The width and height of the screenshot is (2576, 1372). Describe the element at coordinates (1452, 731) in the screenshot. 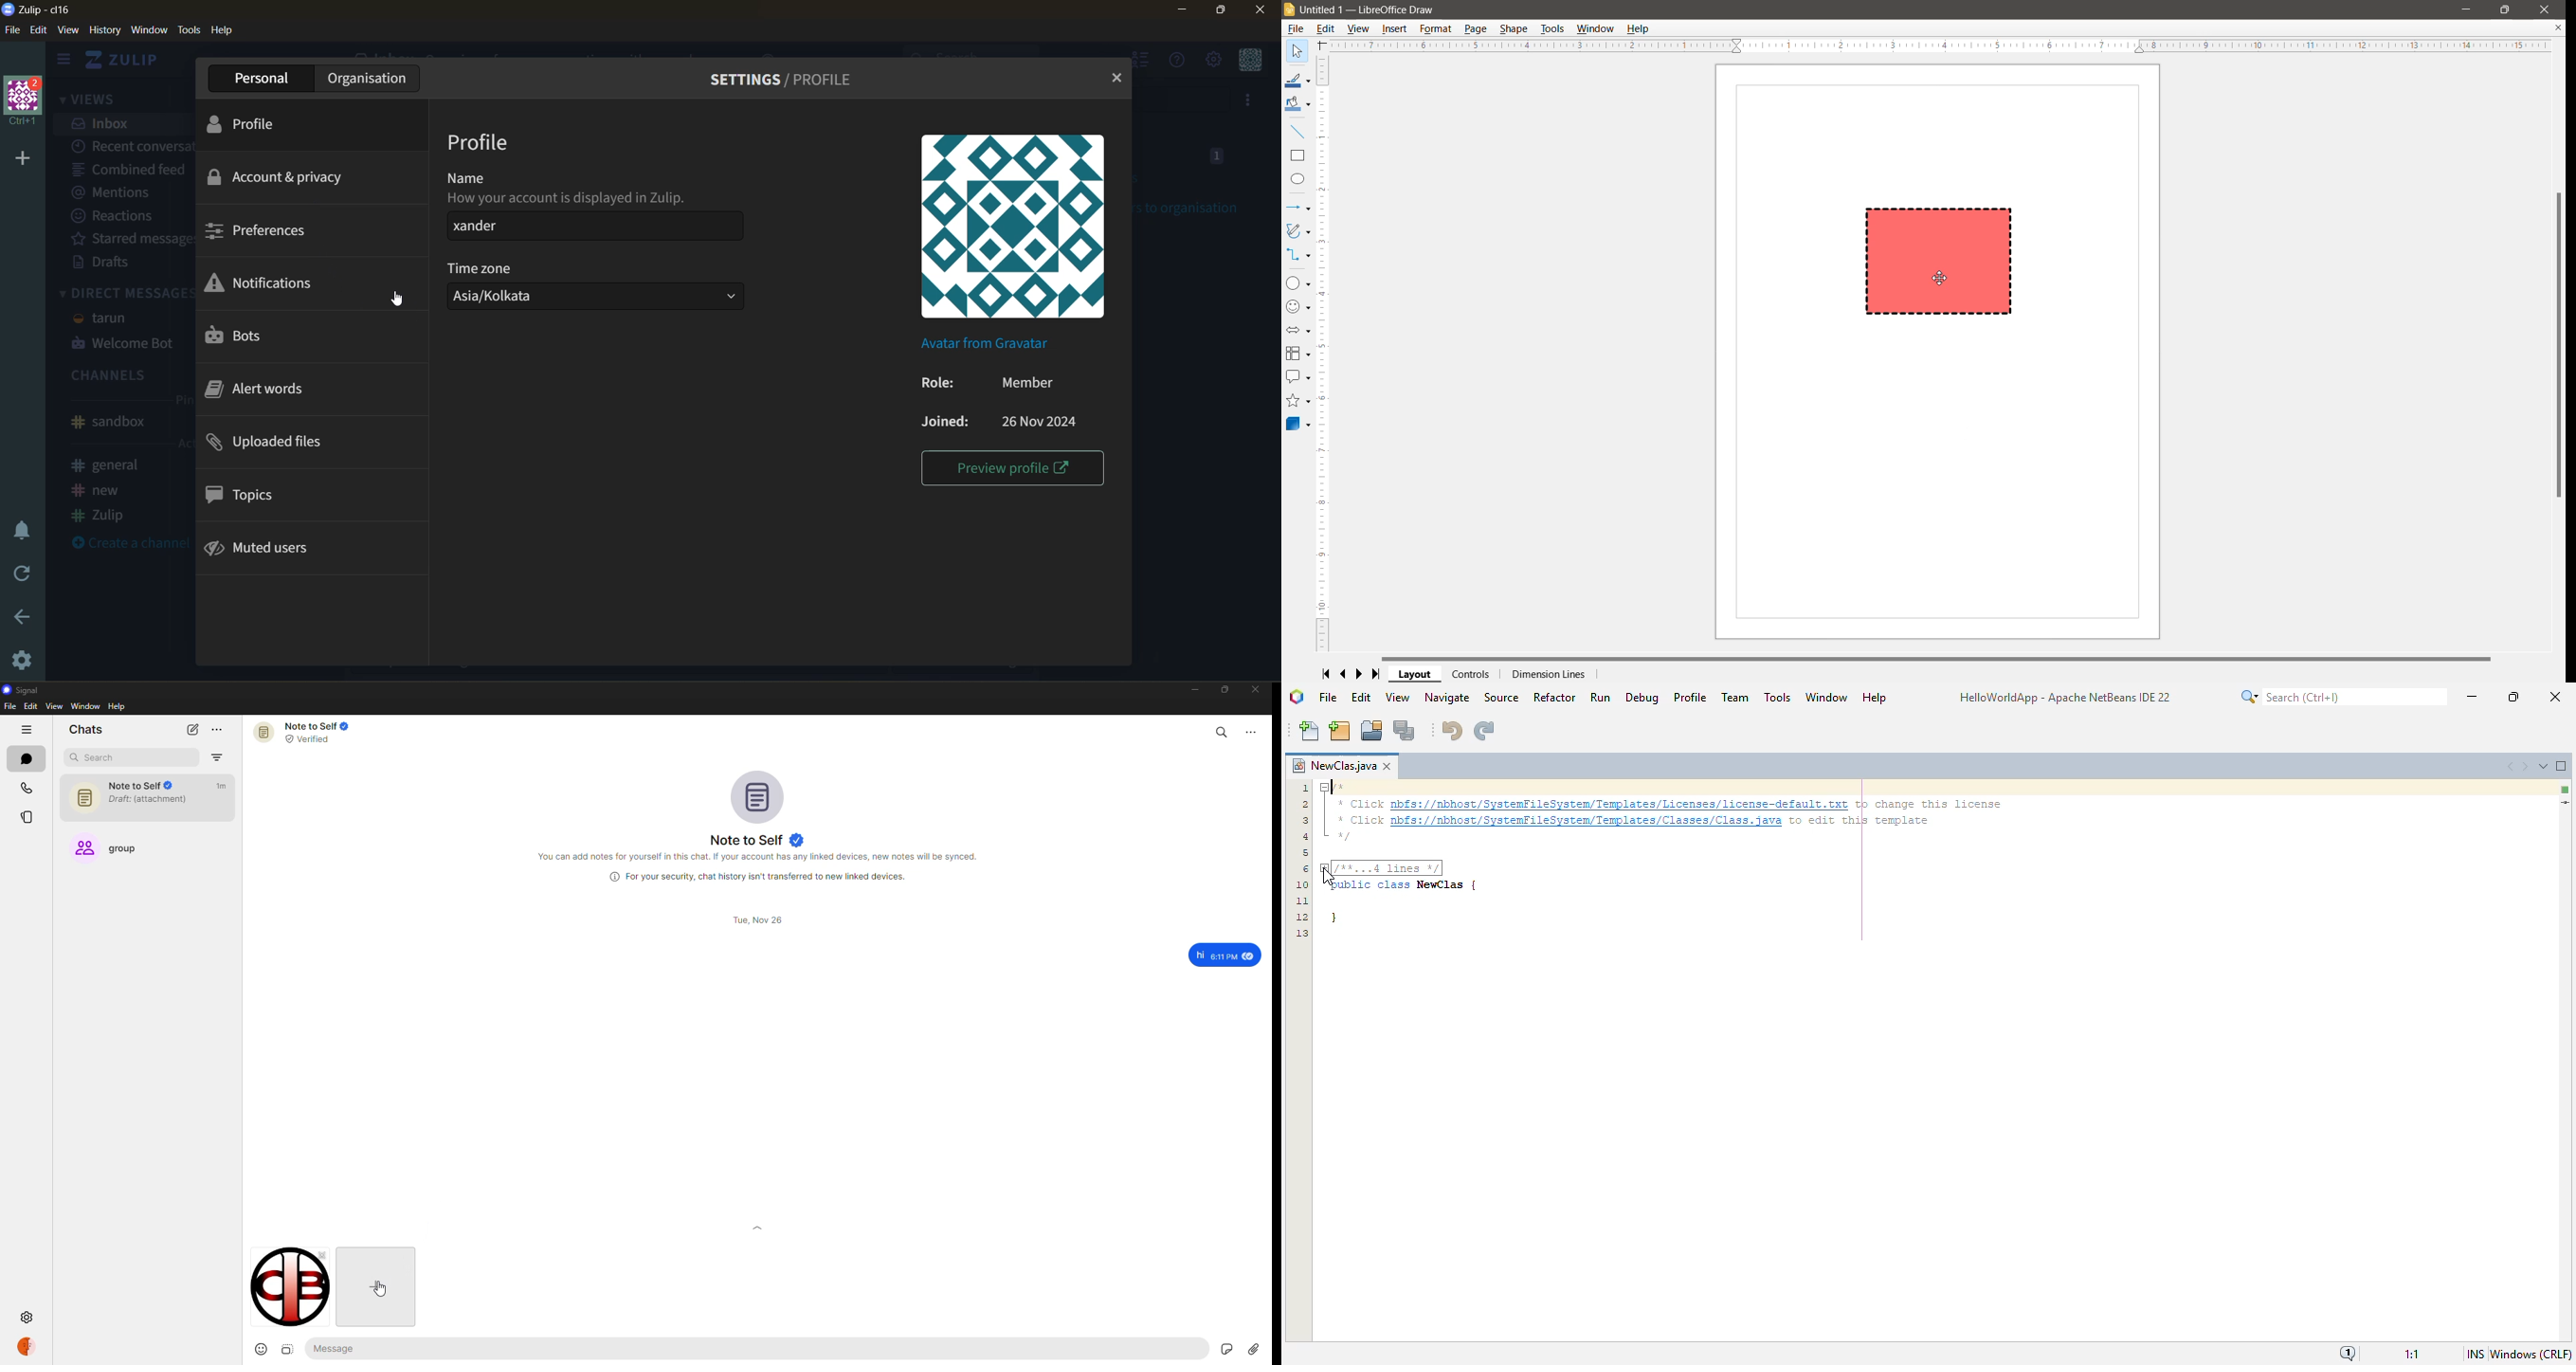

I see `undo` at that location.